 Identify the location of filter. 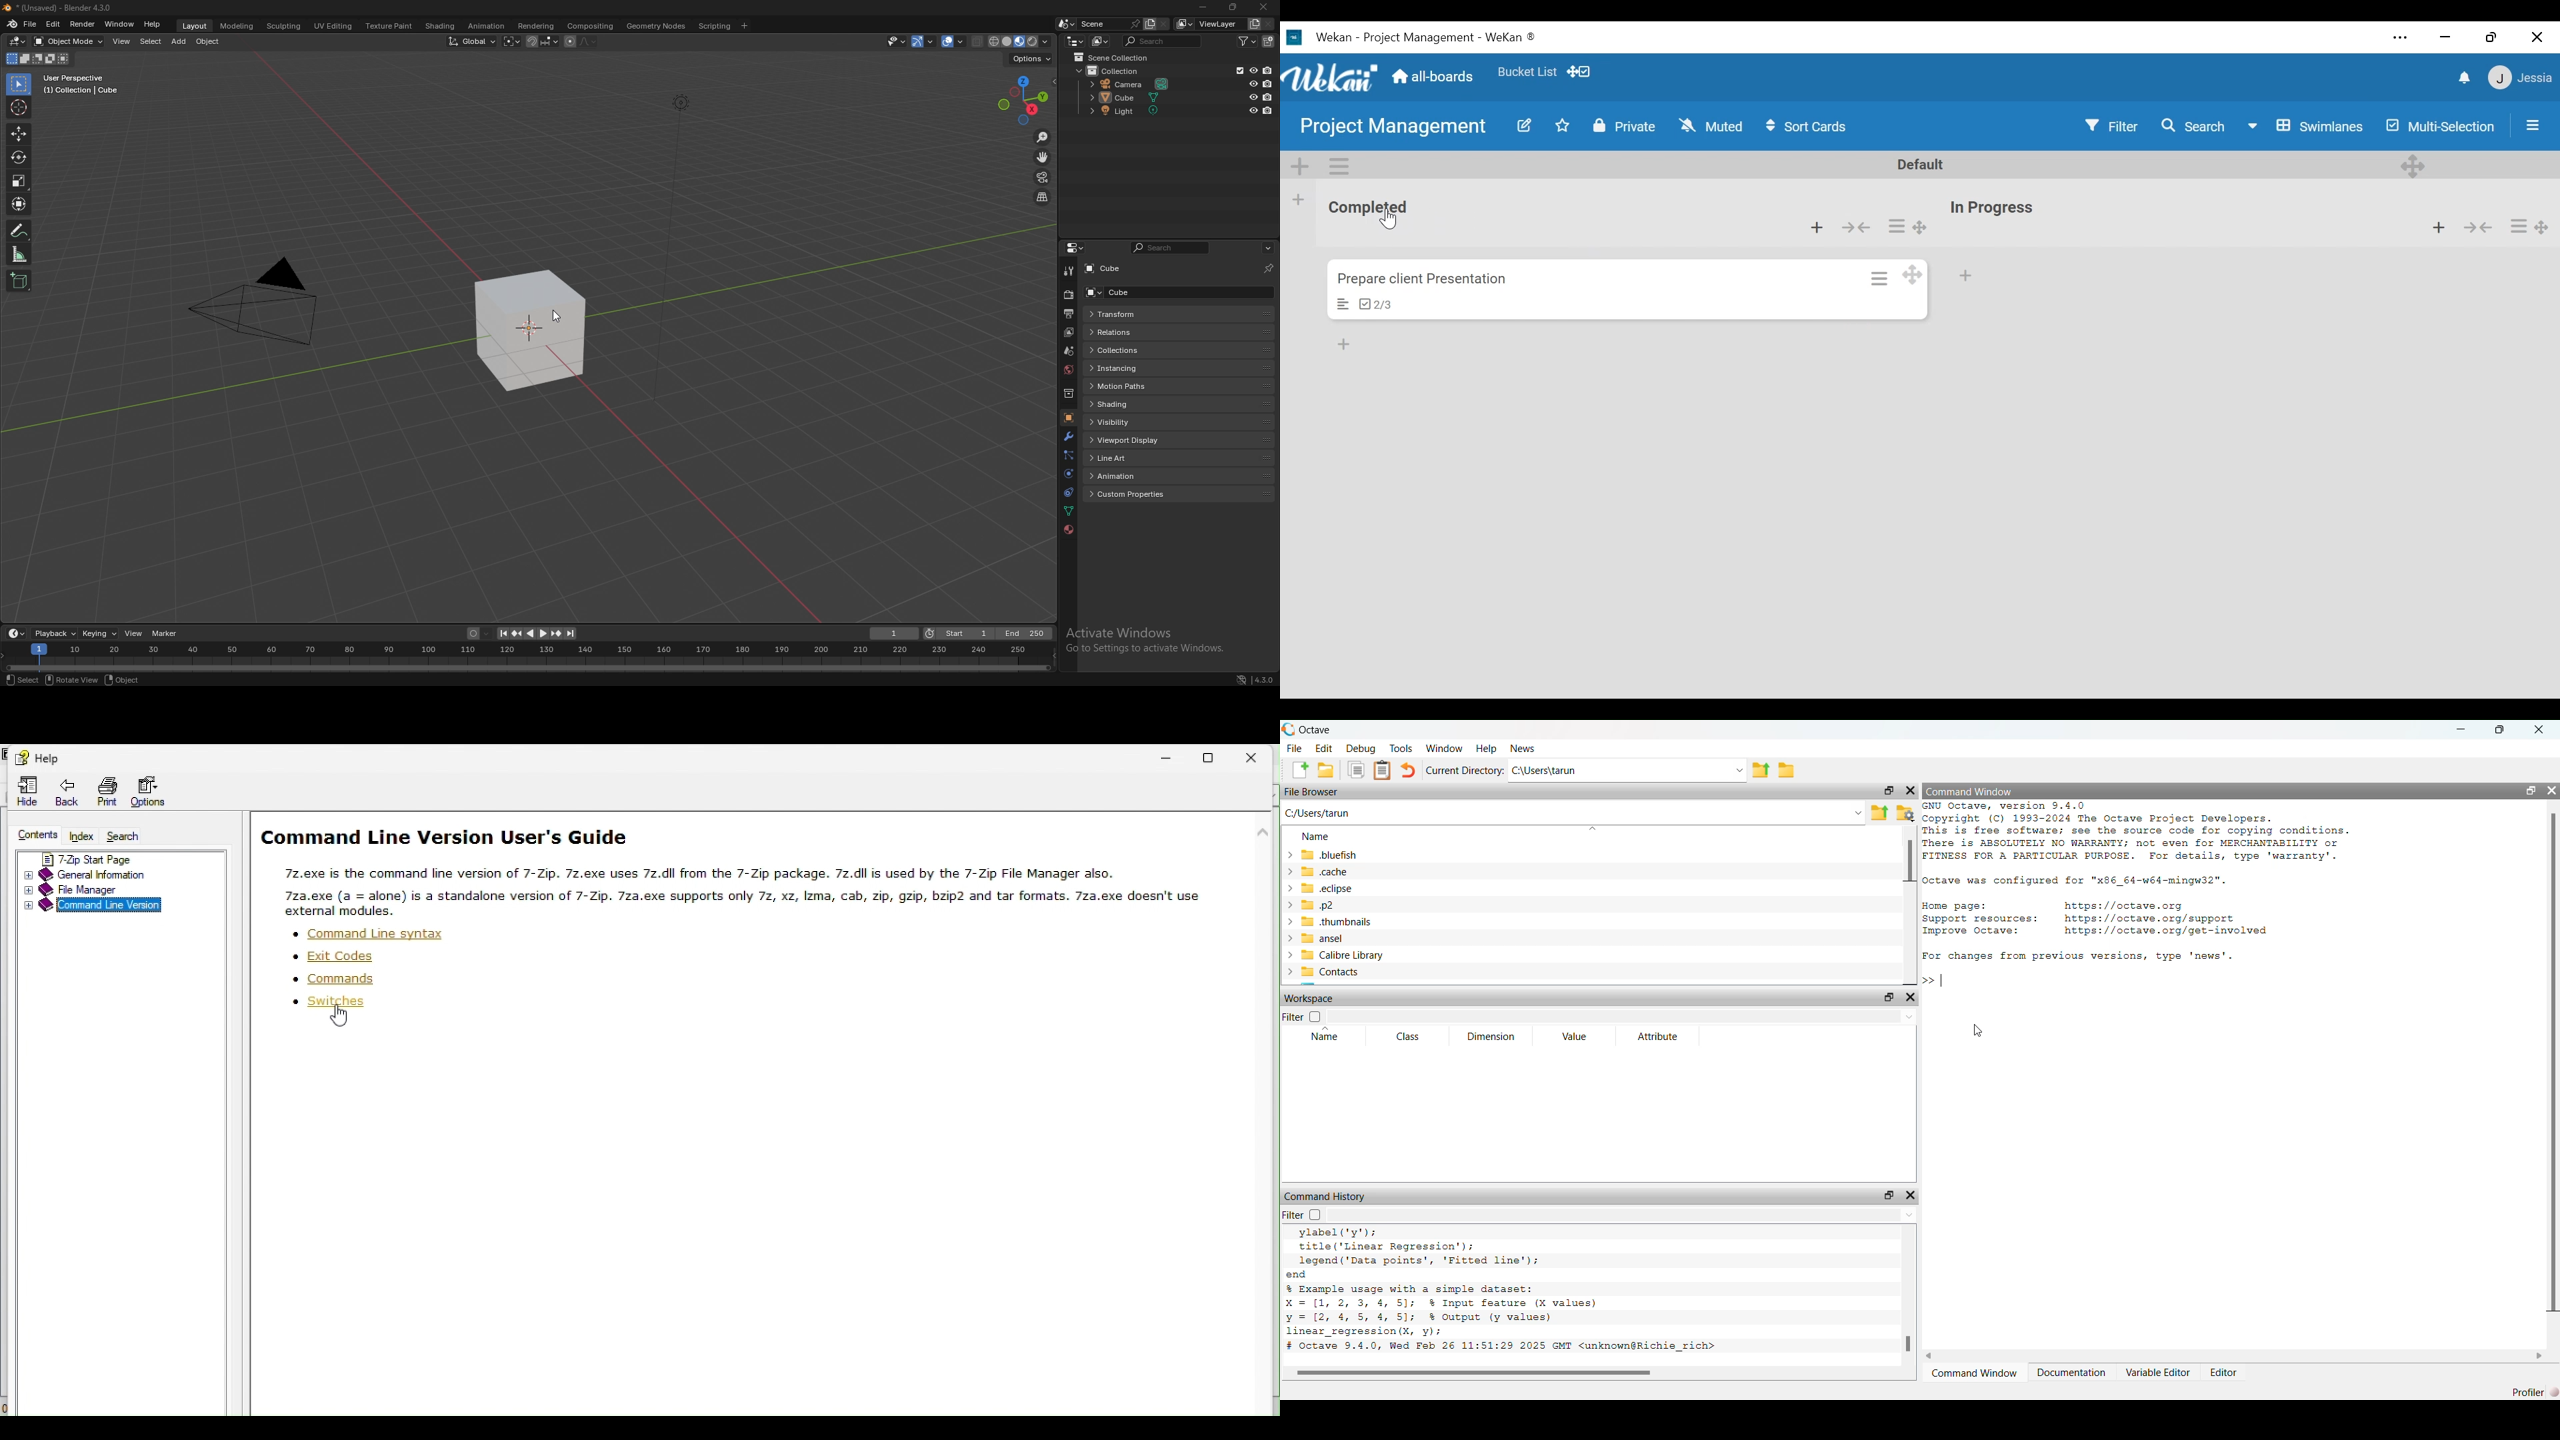
(1249, 41).